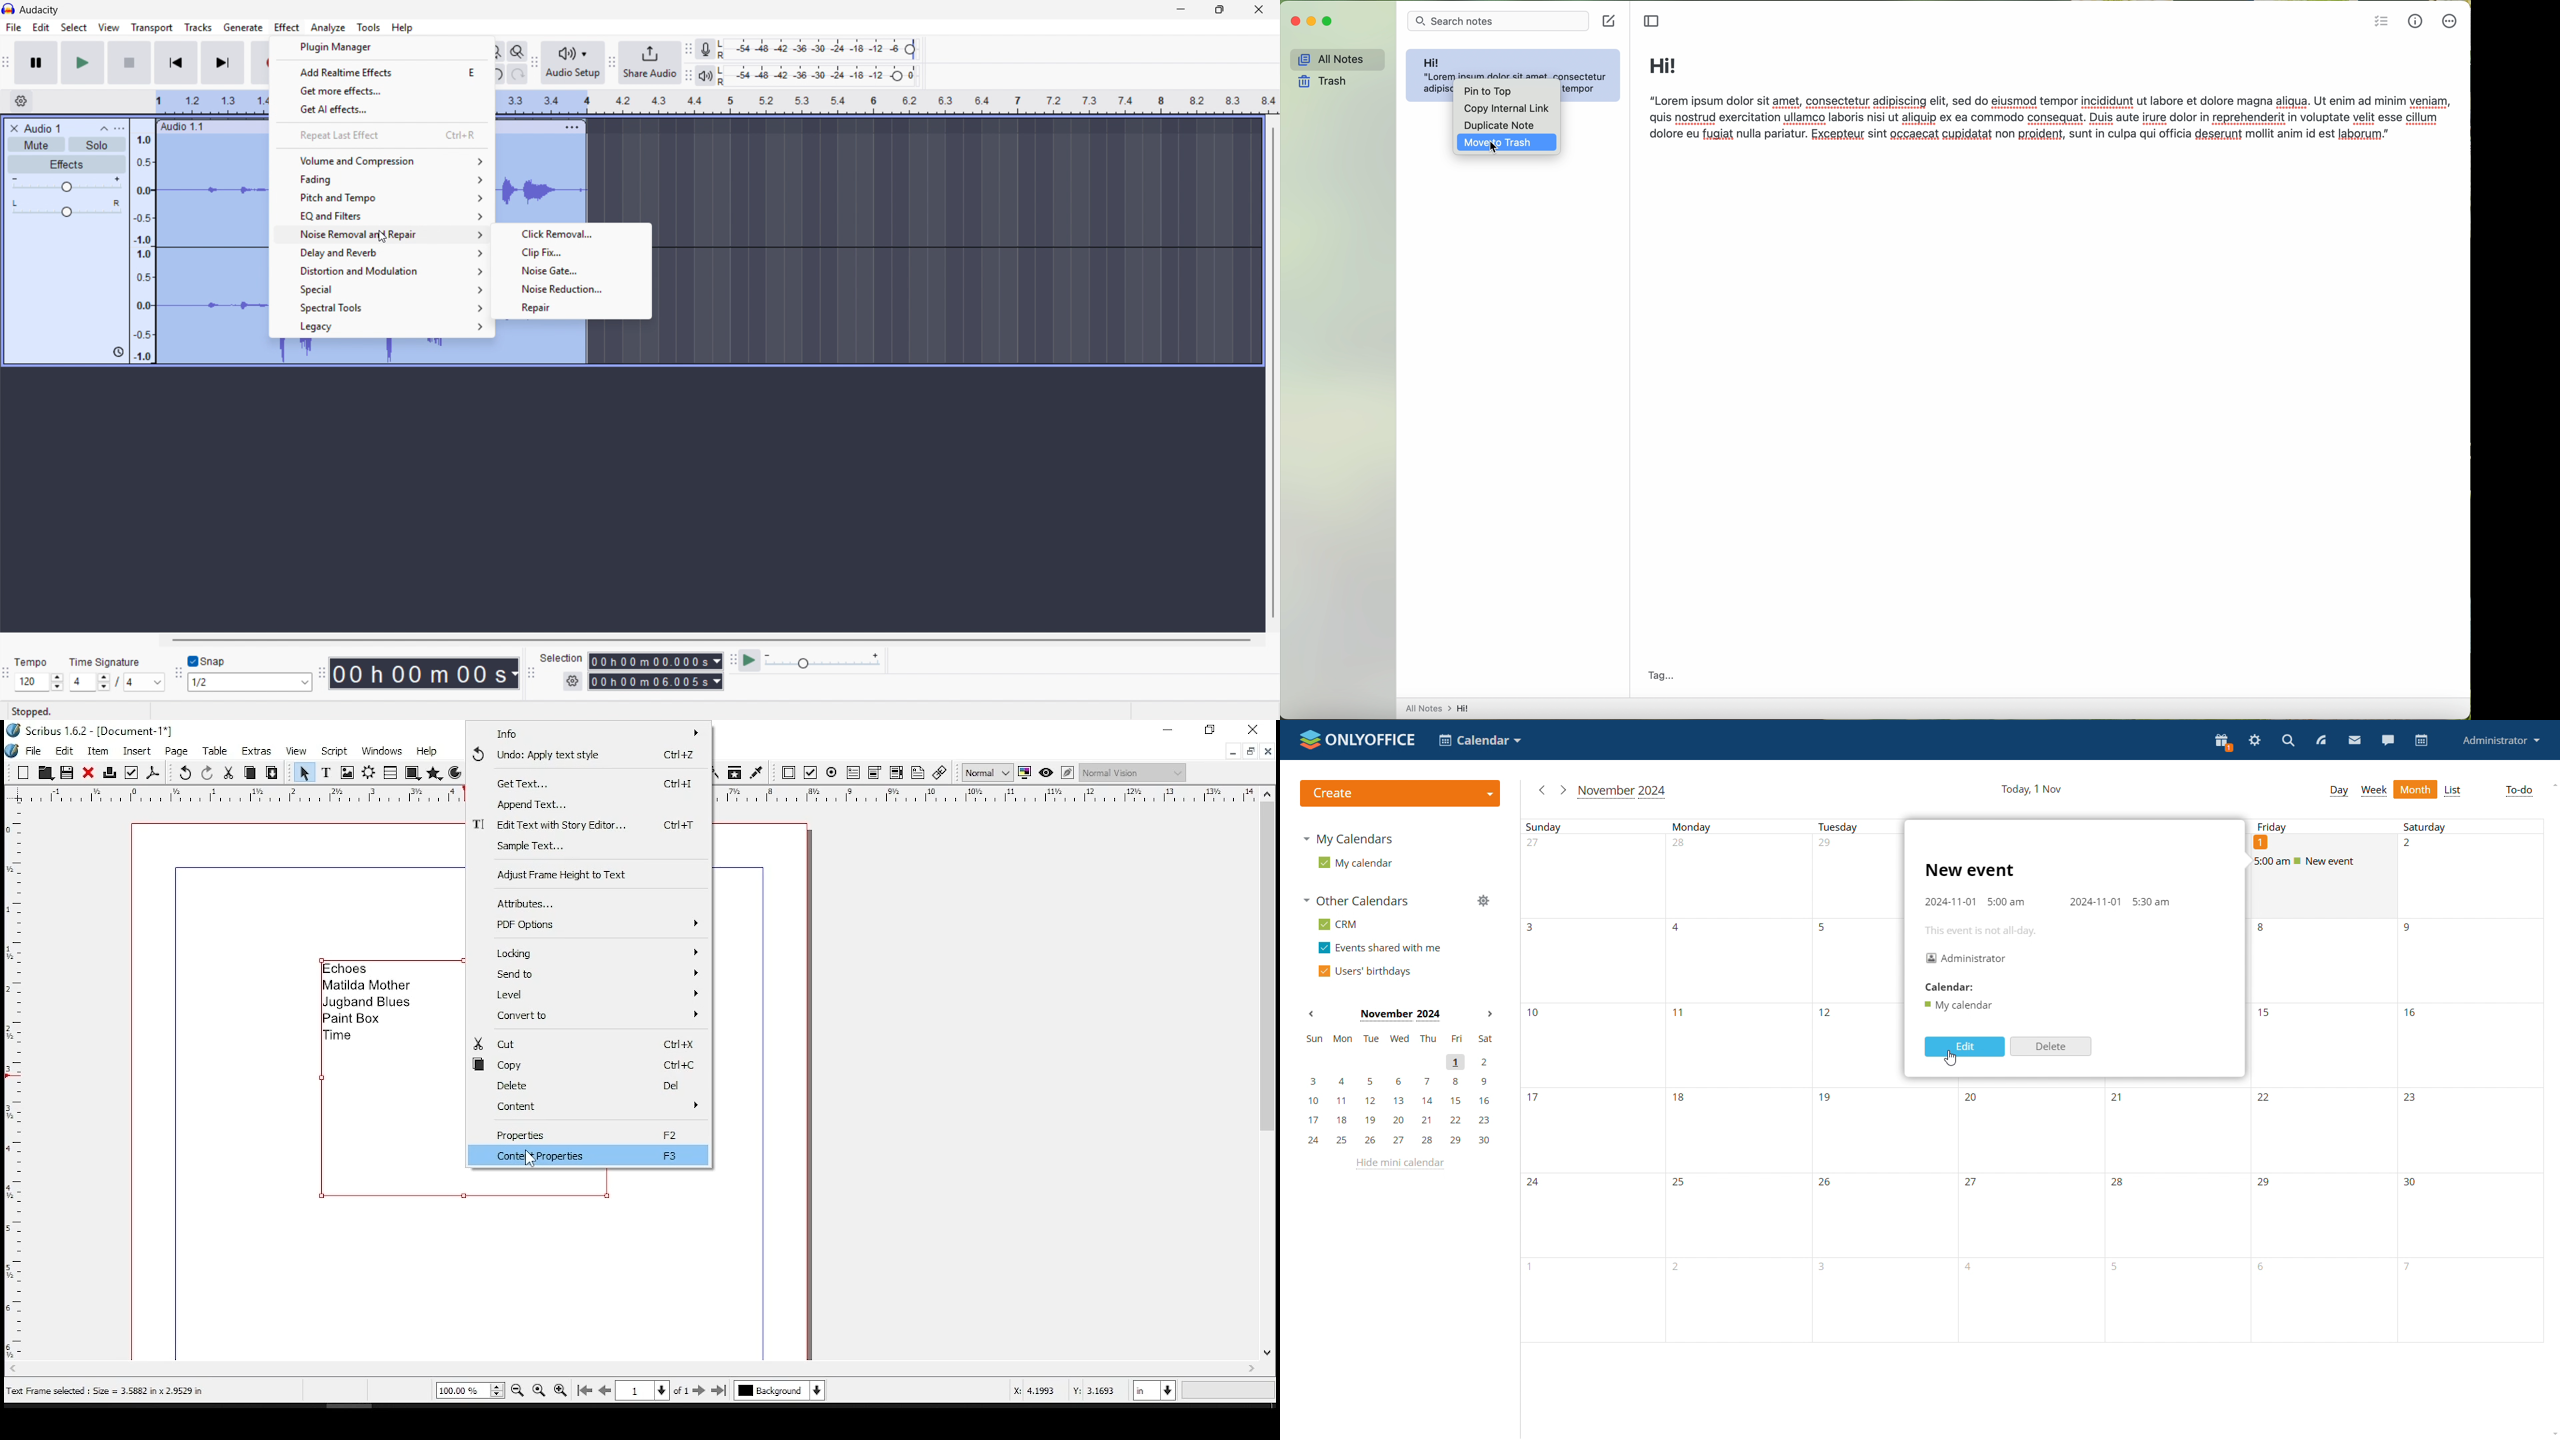 The height and width of the screenshot is (1456, 2576). Describe the element at coordinates (456, 773) in the screenshot. I see `arc` at that location.